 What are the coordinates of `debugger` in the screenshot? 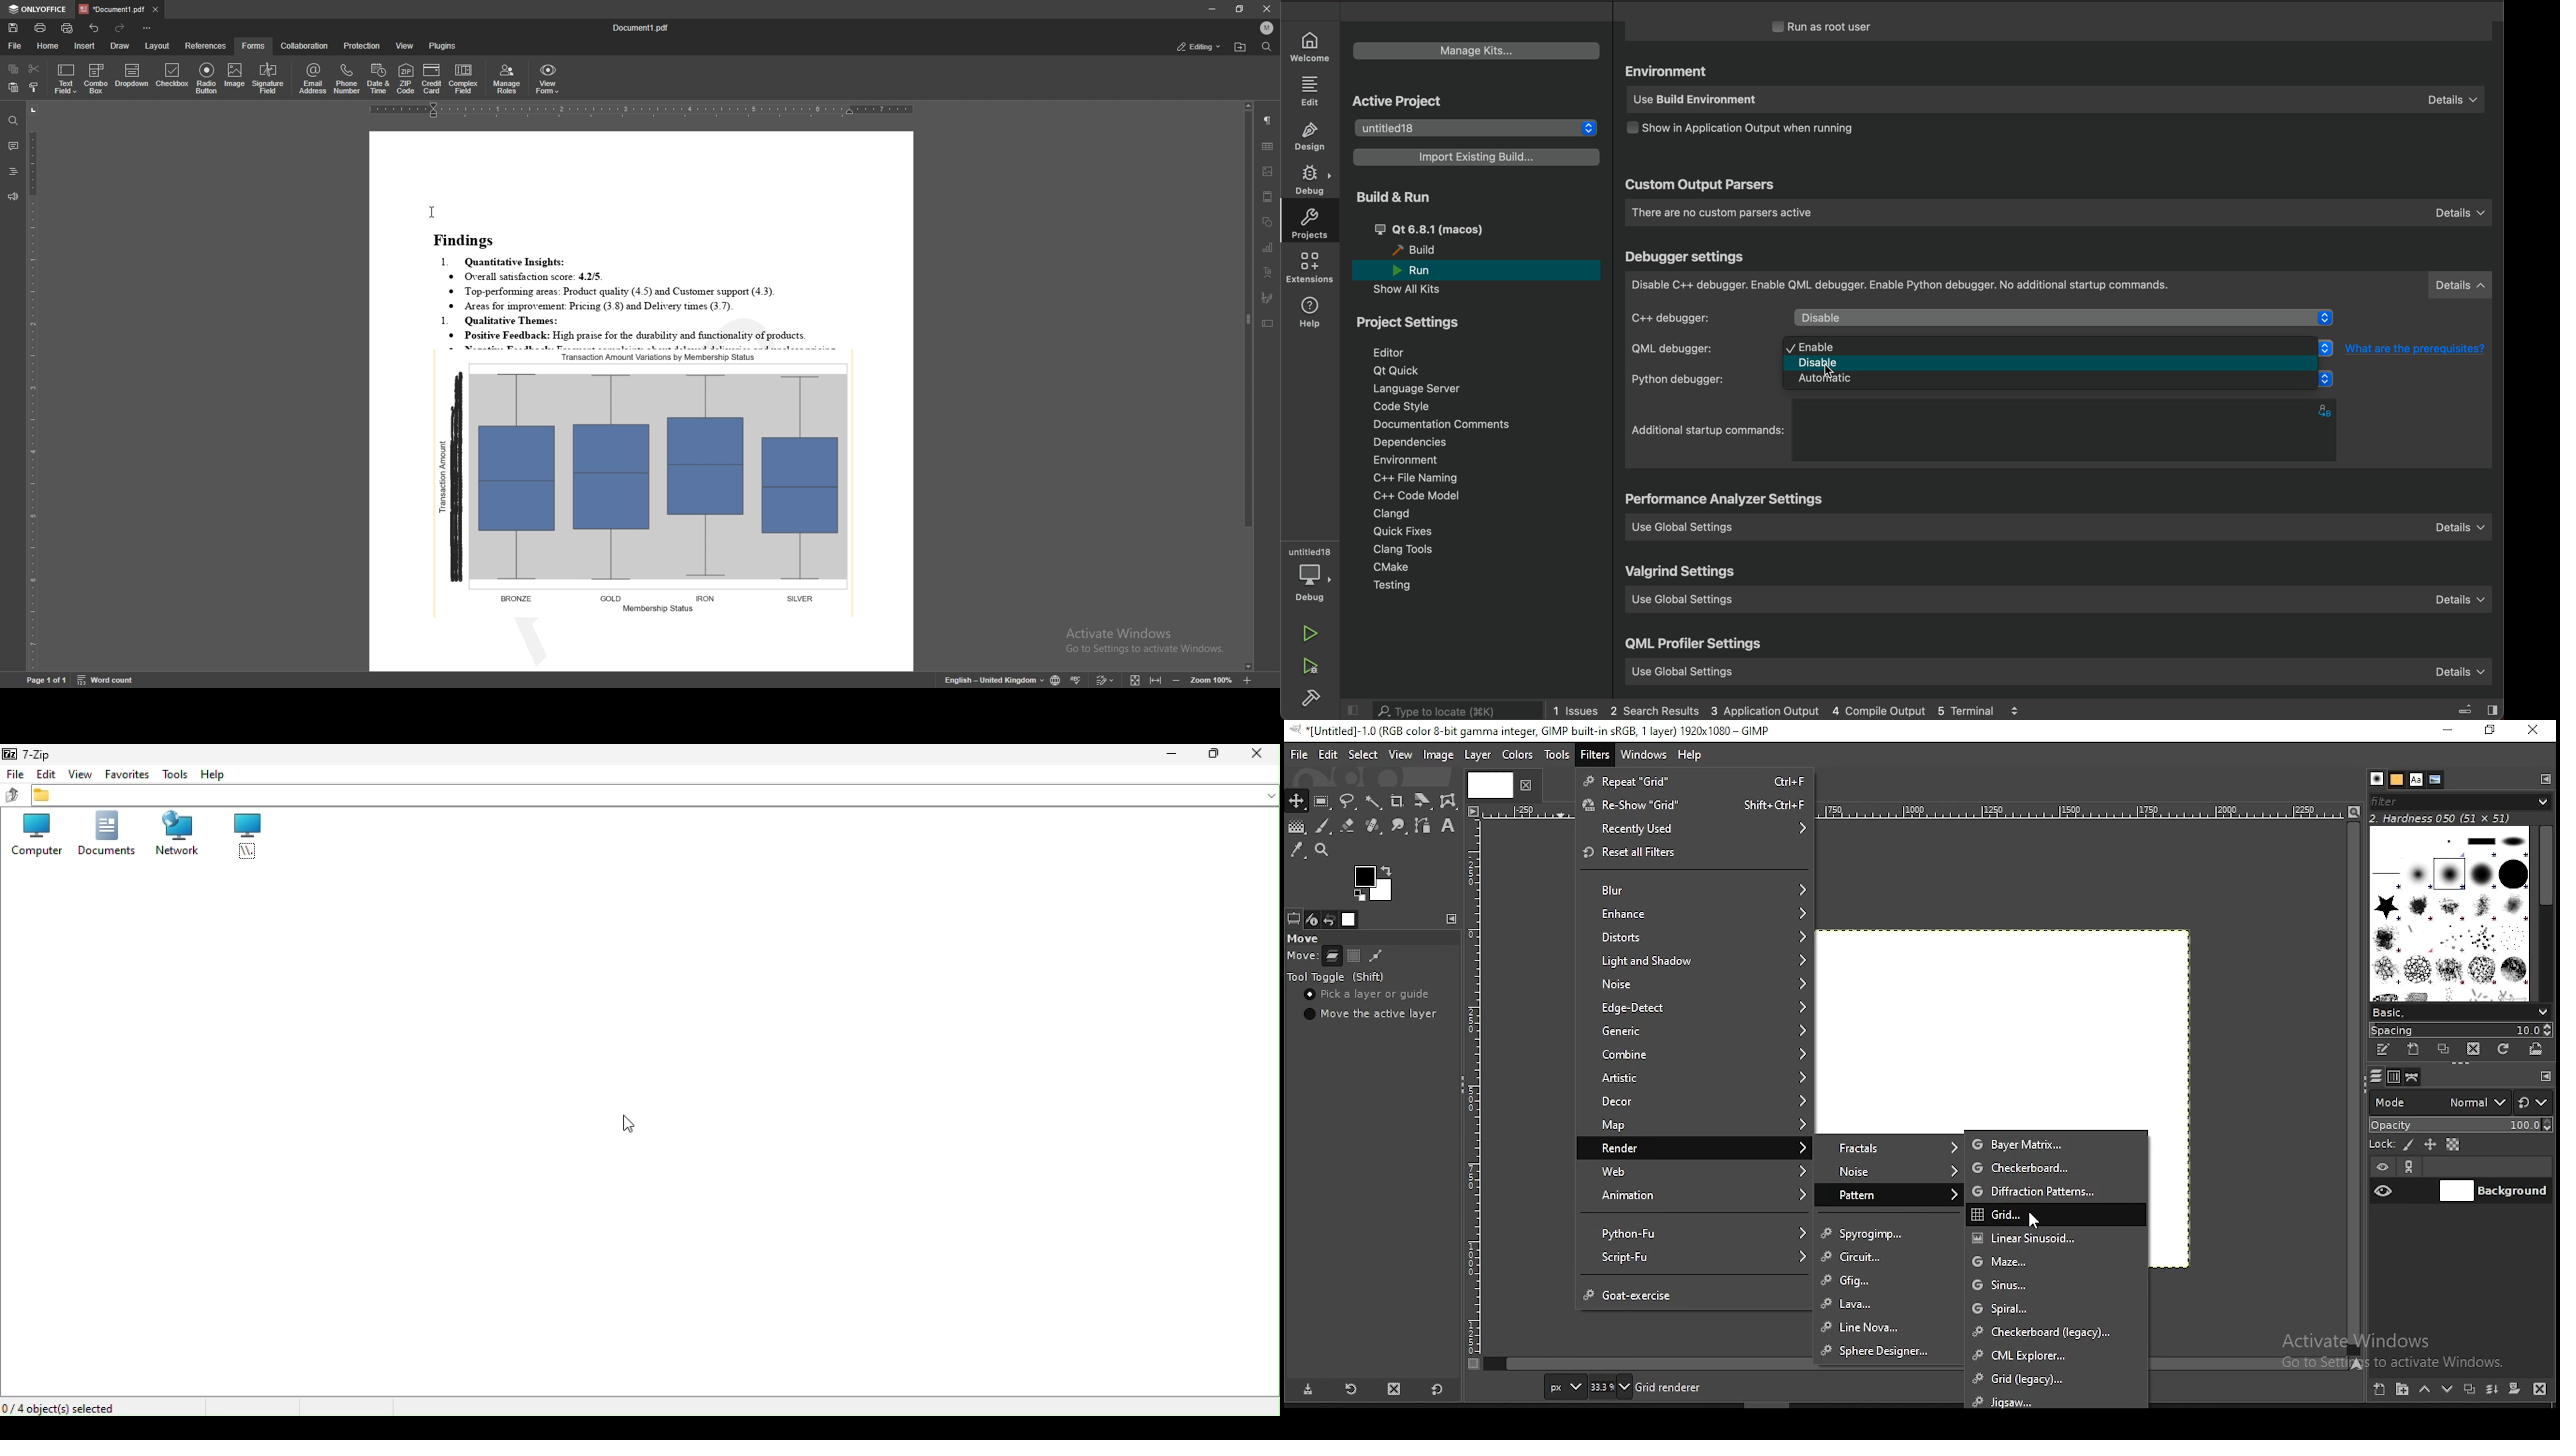 It's located at (2060, 286).